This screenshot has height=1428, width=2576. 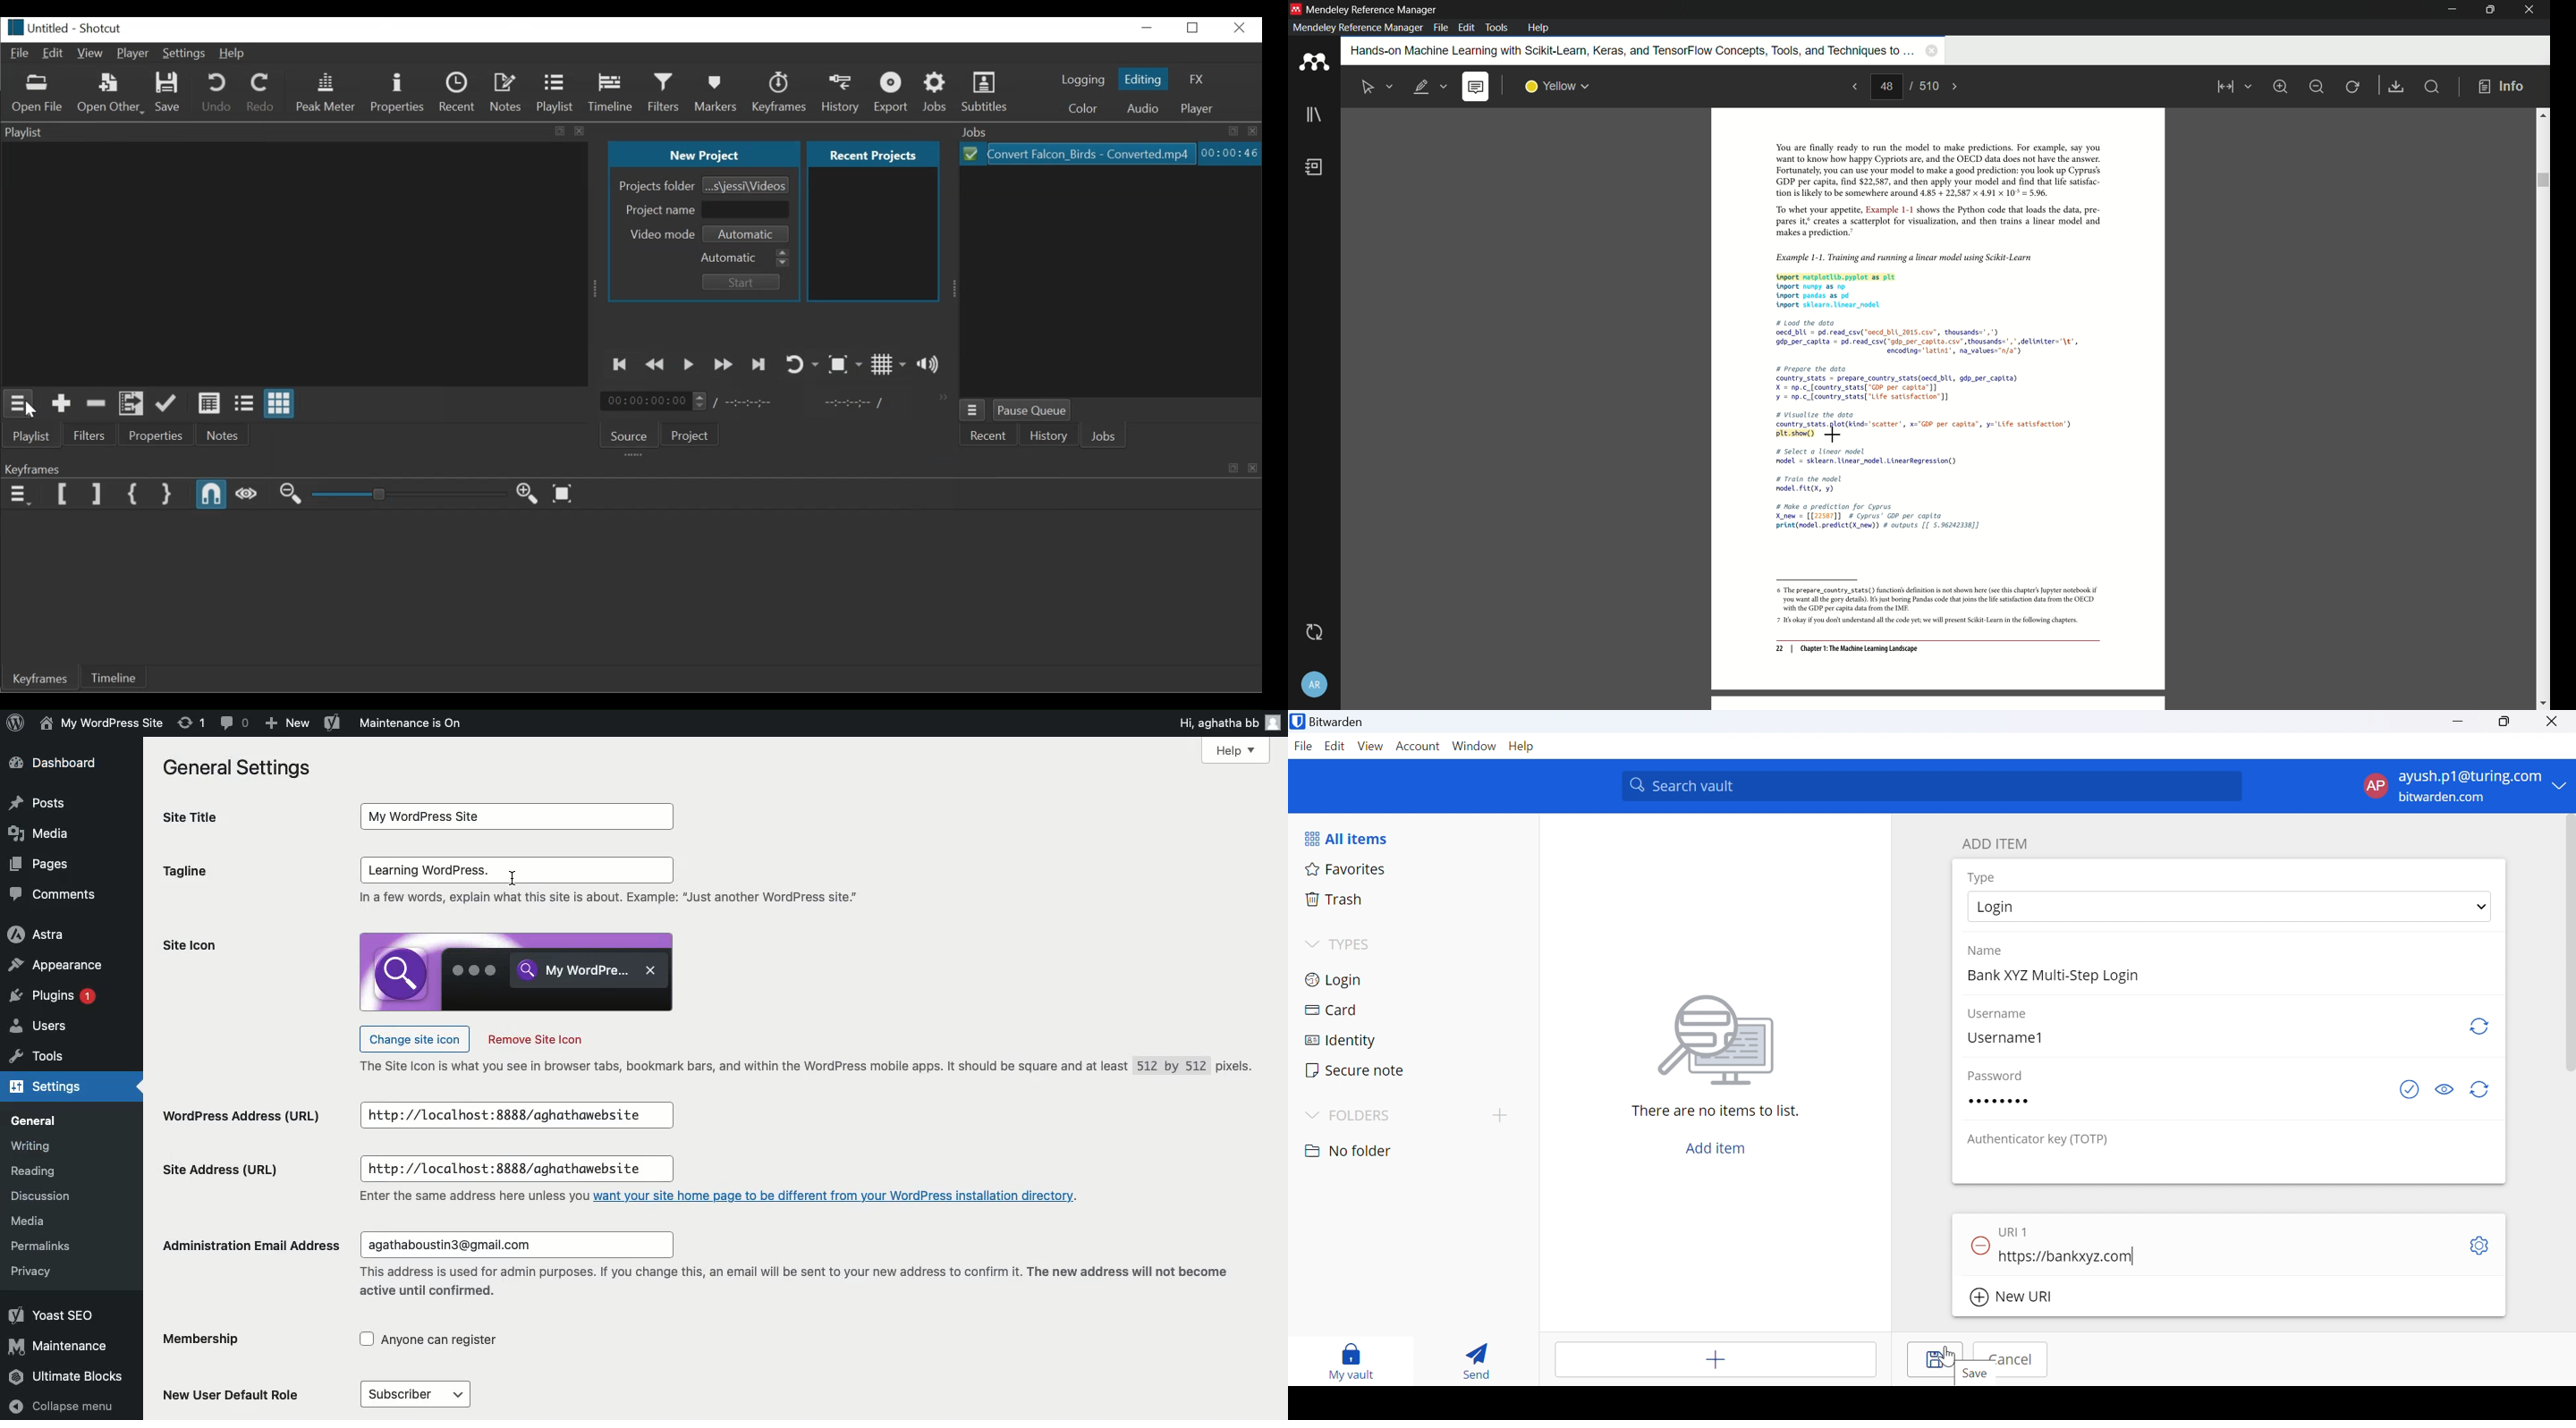 What do you see at coordinates (1355, 1361) in the screenshot?
I see `my vault` at bounding box center [1355, 1361].